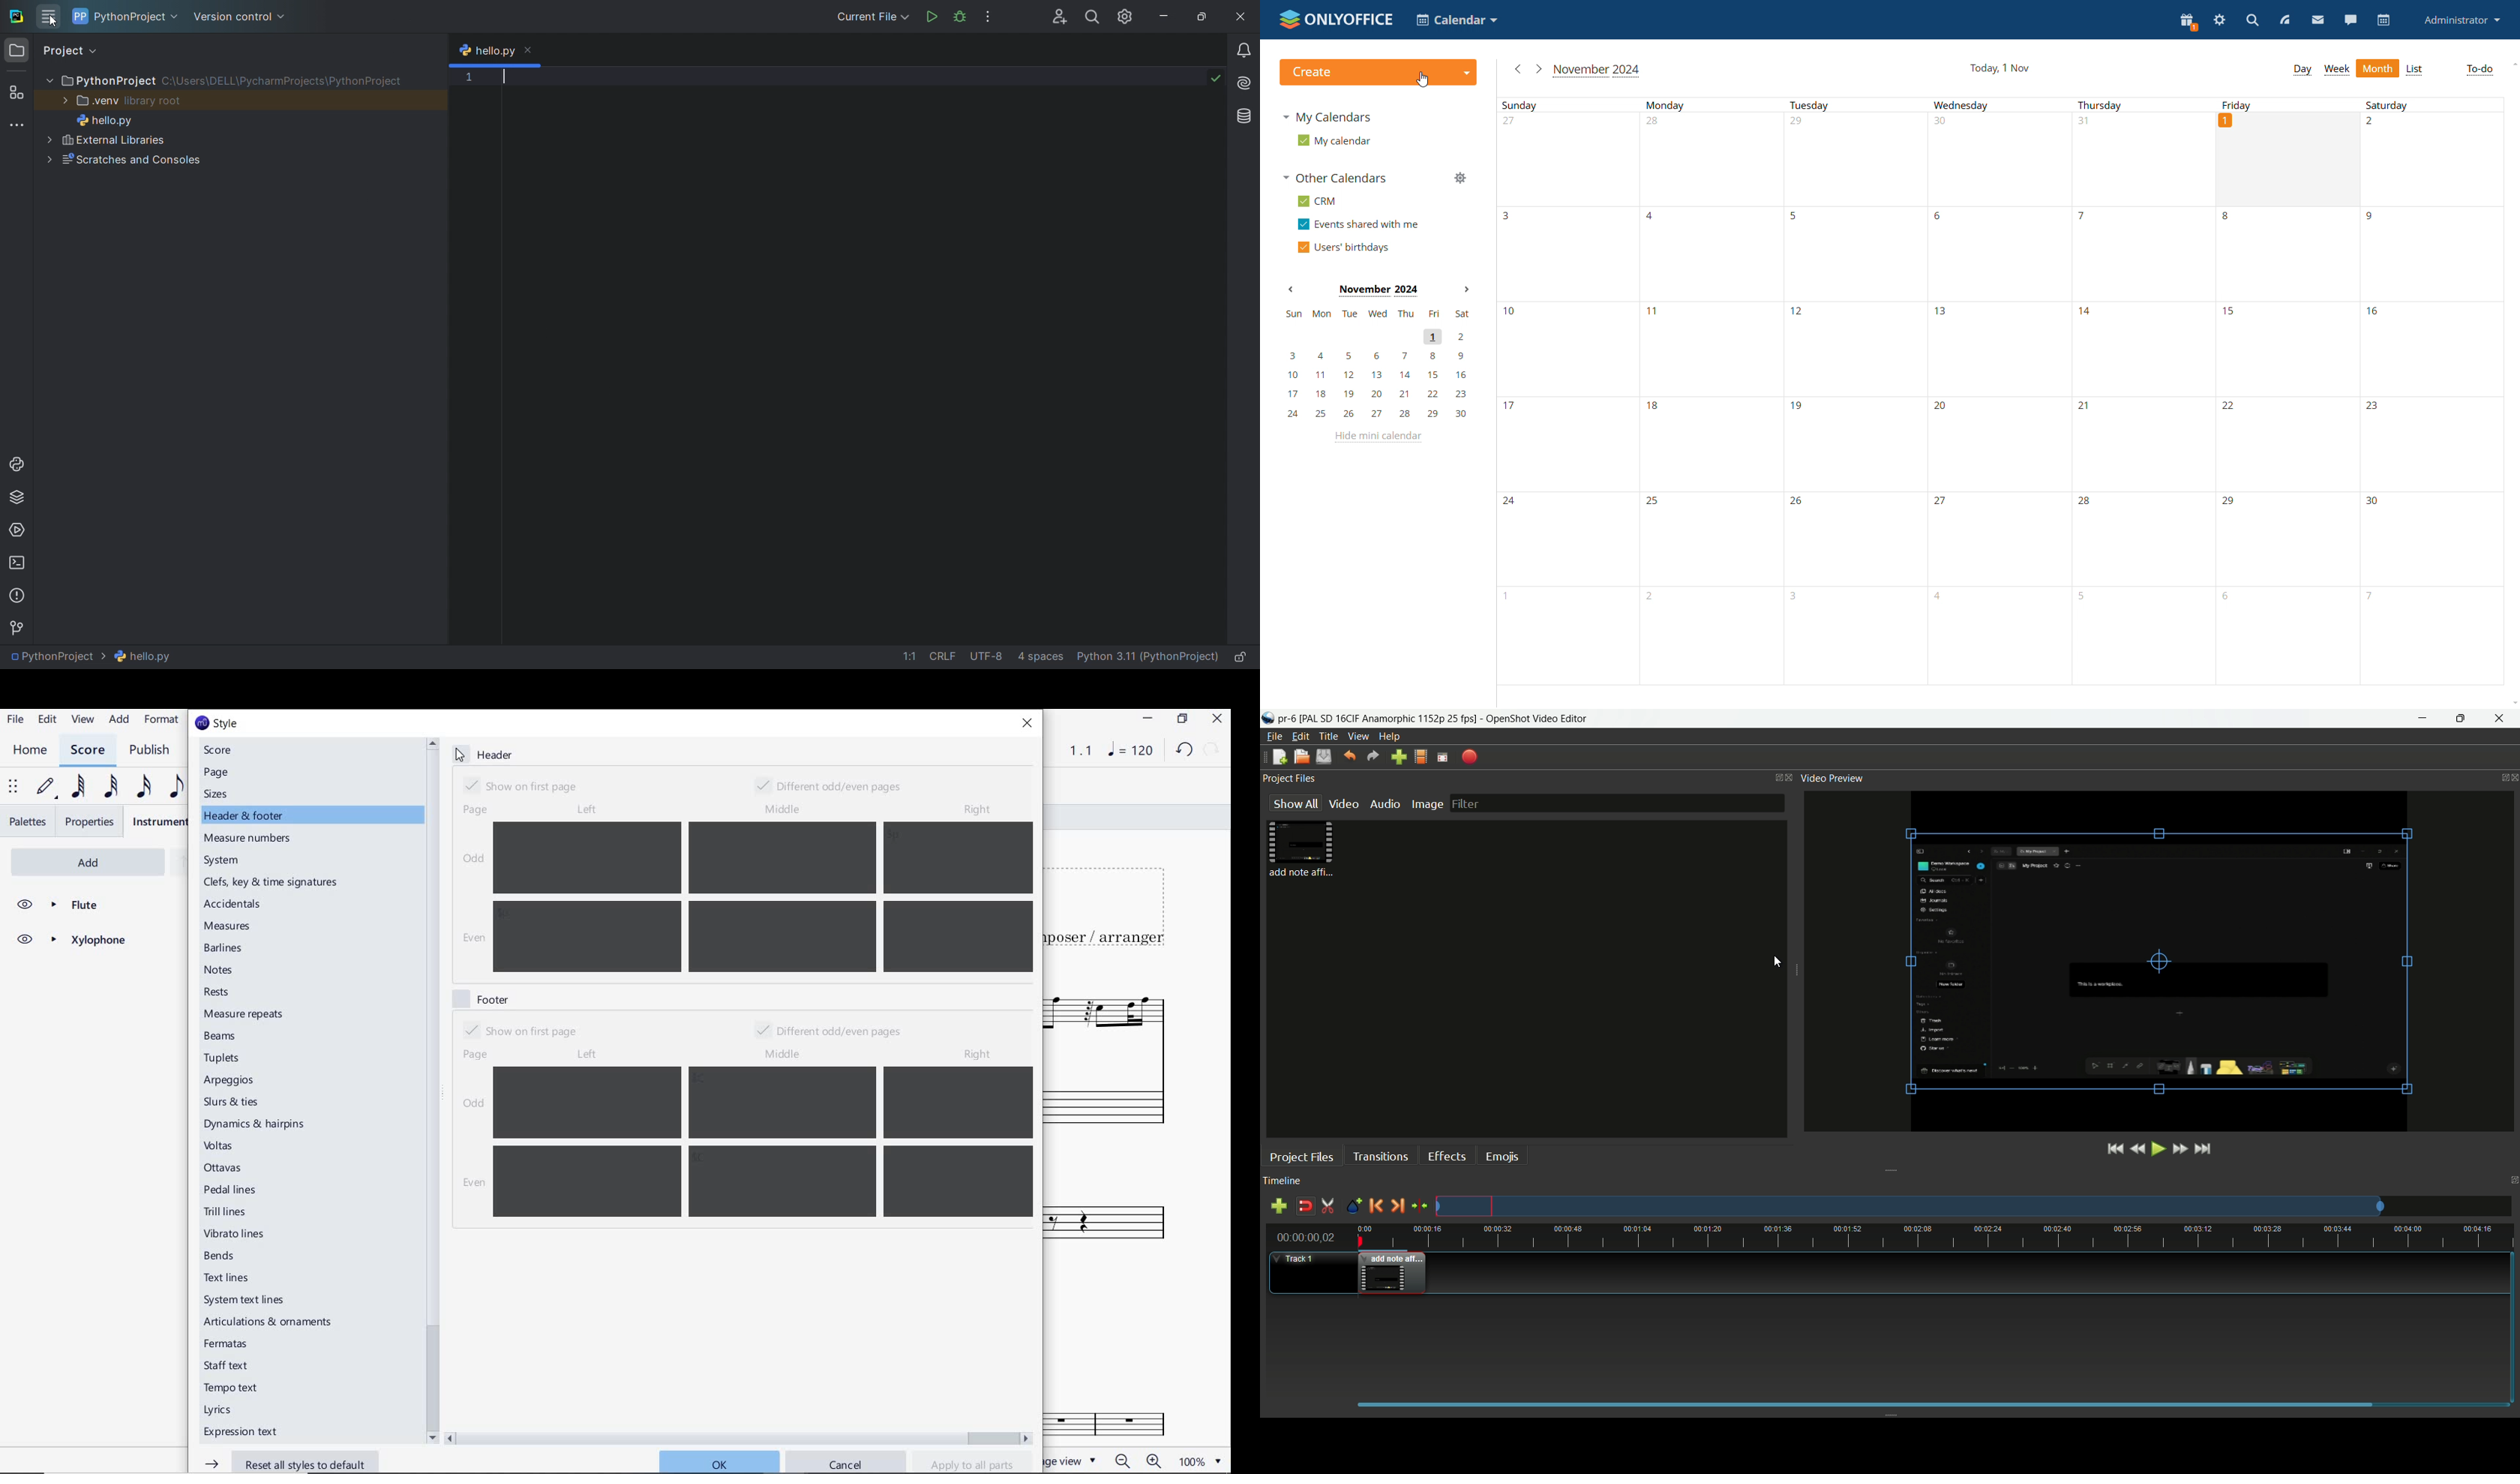 The image size is (2520, 1484). What do you see at coordinates (232, 1103) in the screenshot?
I see `slurs & ties` at bounding box center [232, 1103].